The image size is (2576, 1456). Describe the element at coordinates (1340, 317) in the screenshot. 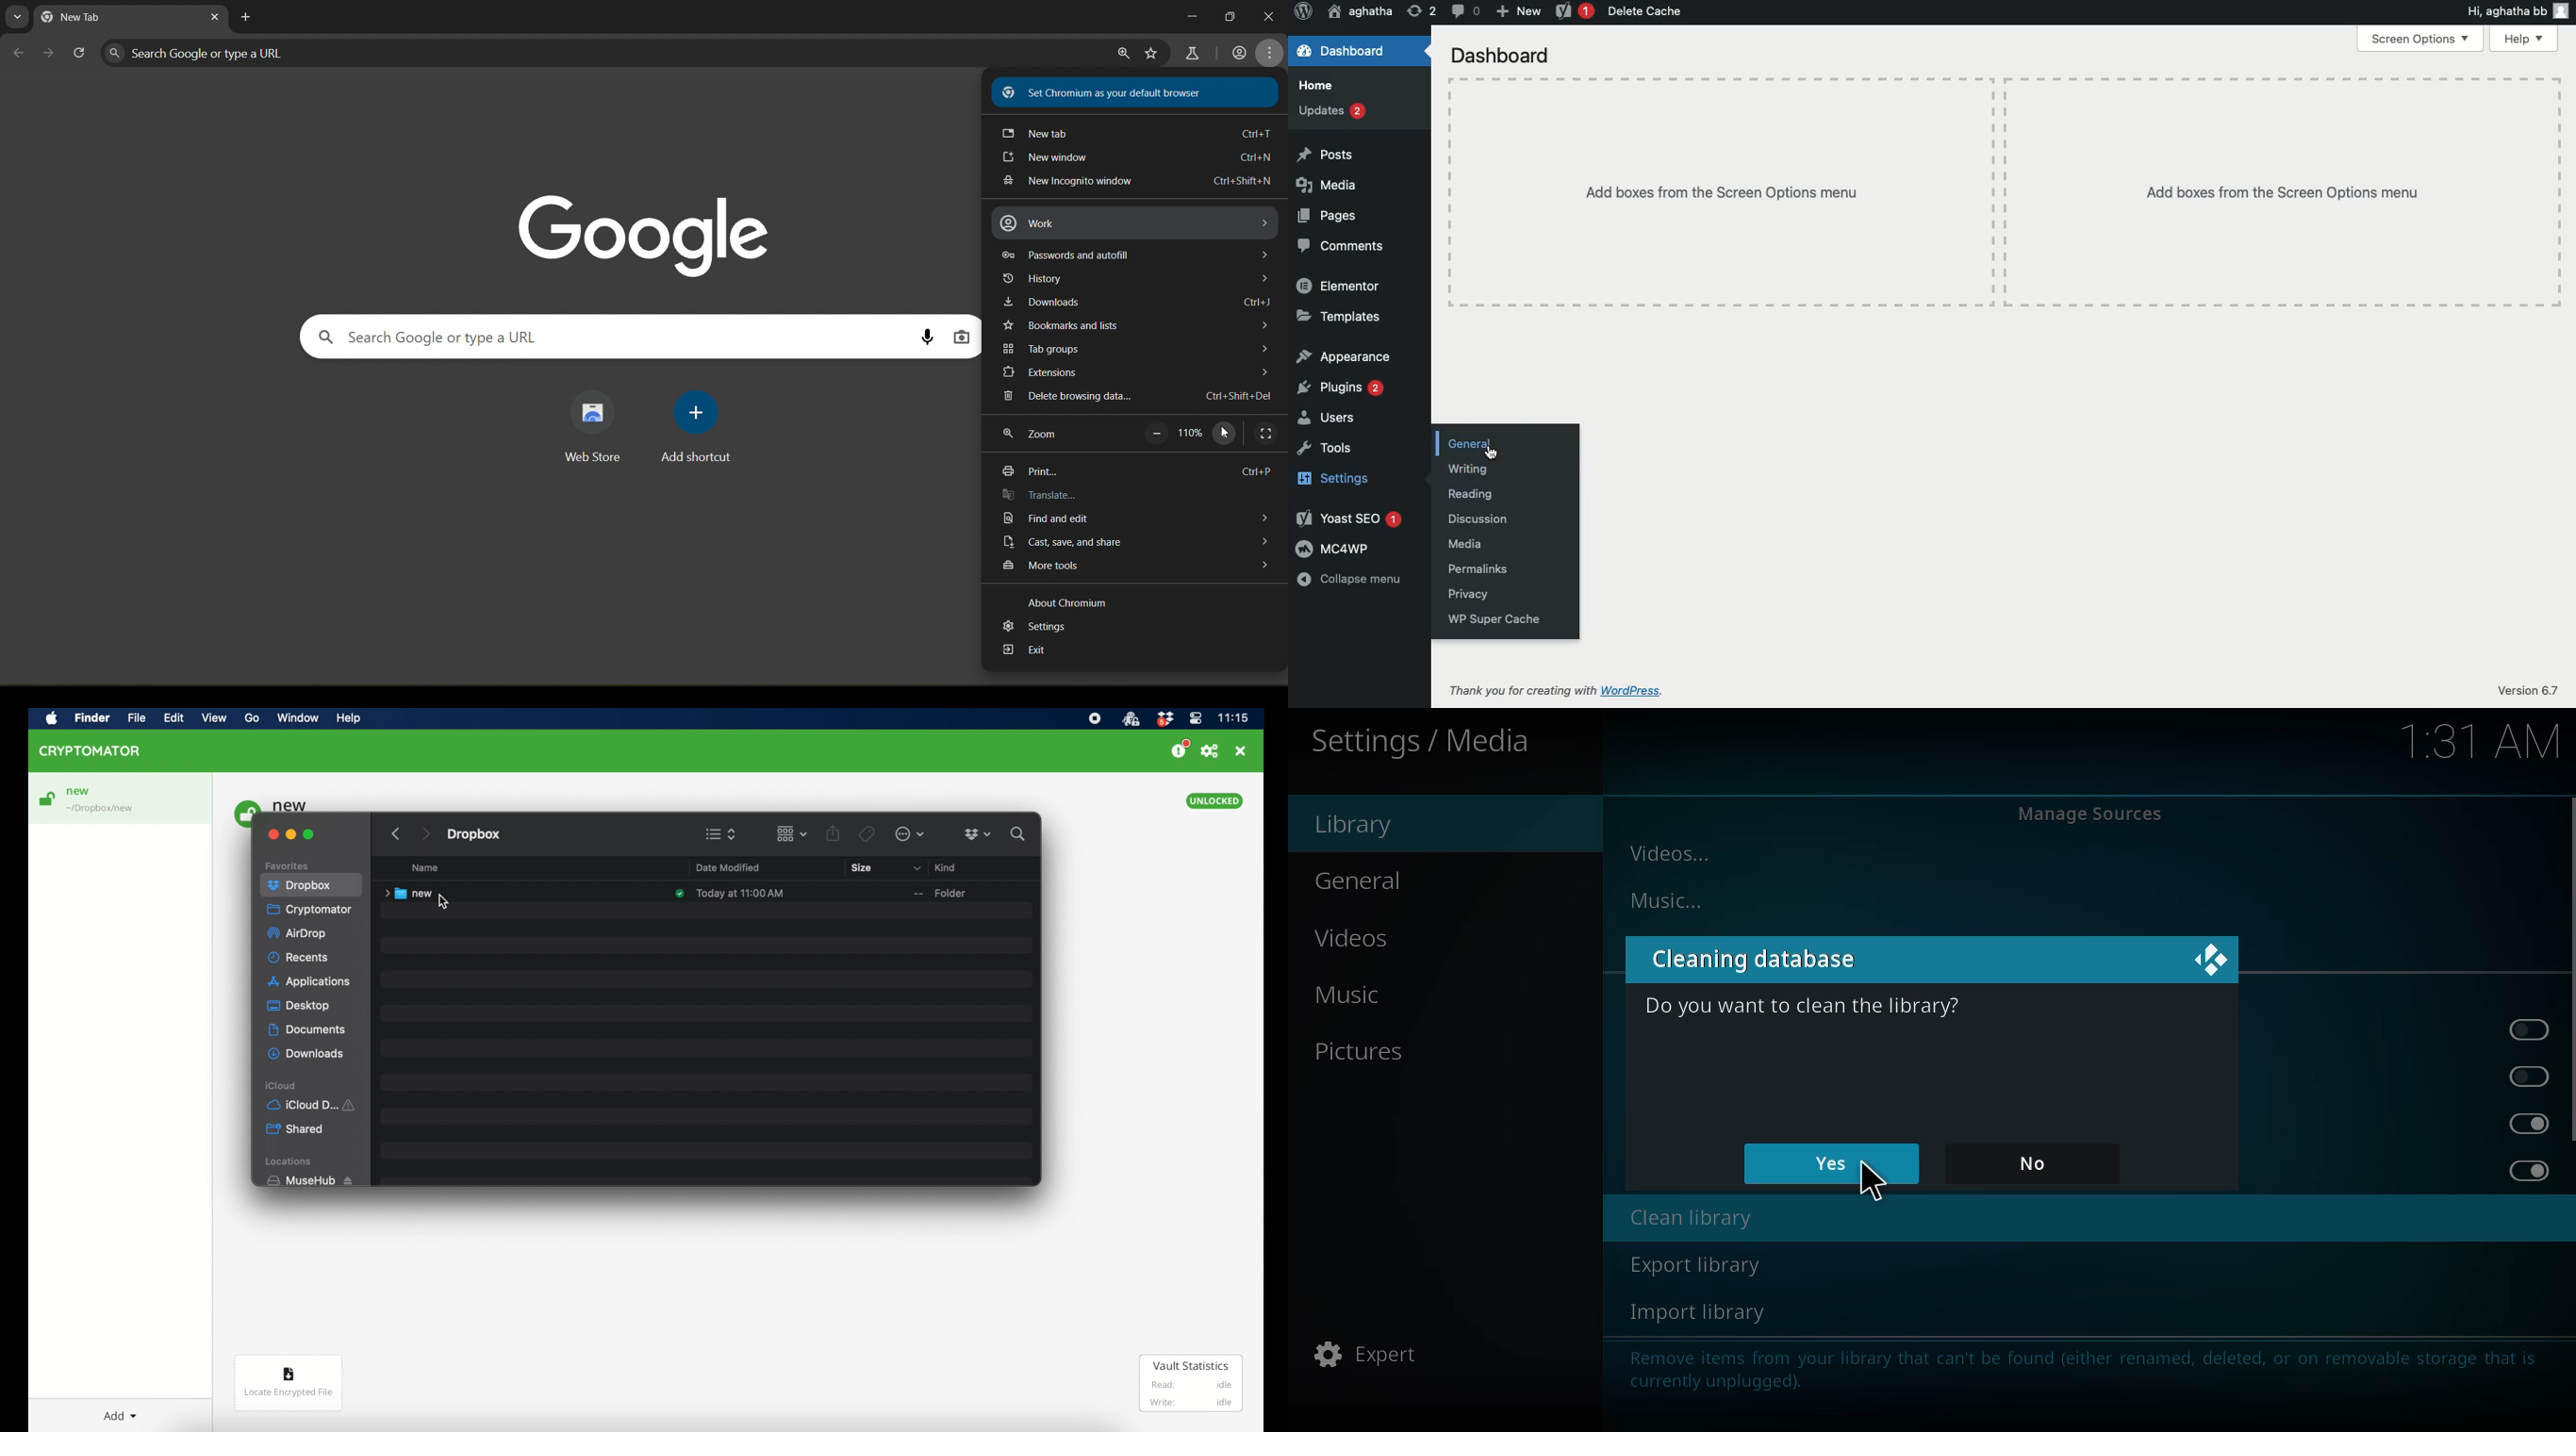

I see `Templates` at that location.